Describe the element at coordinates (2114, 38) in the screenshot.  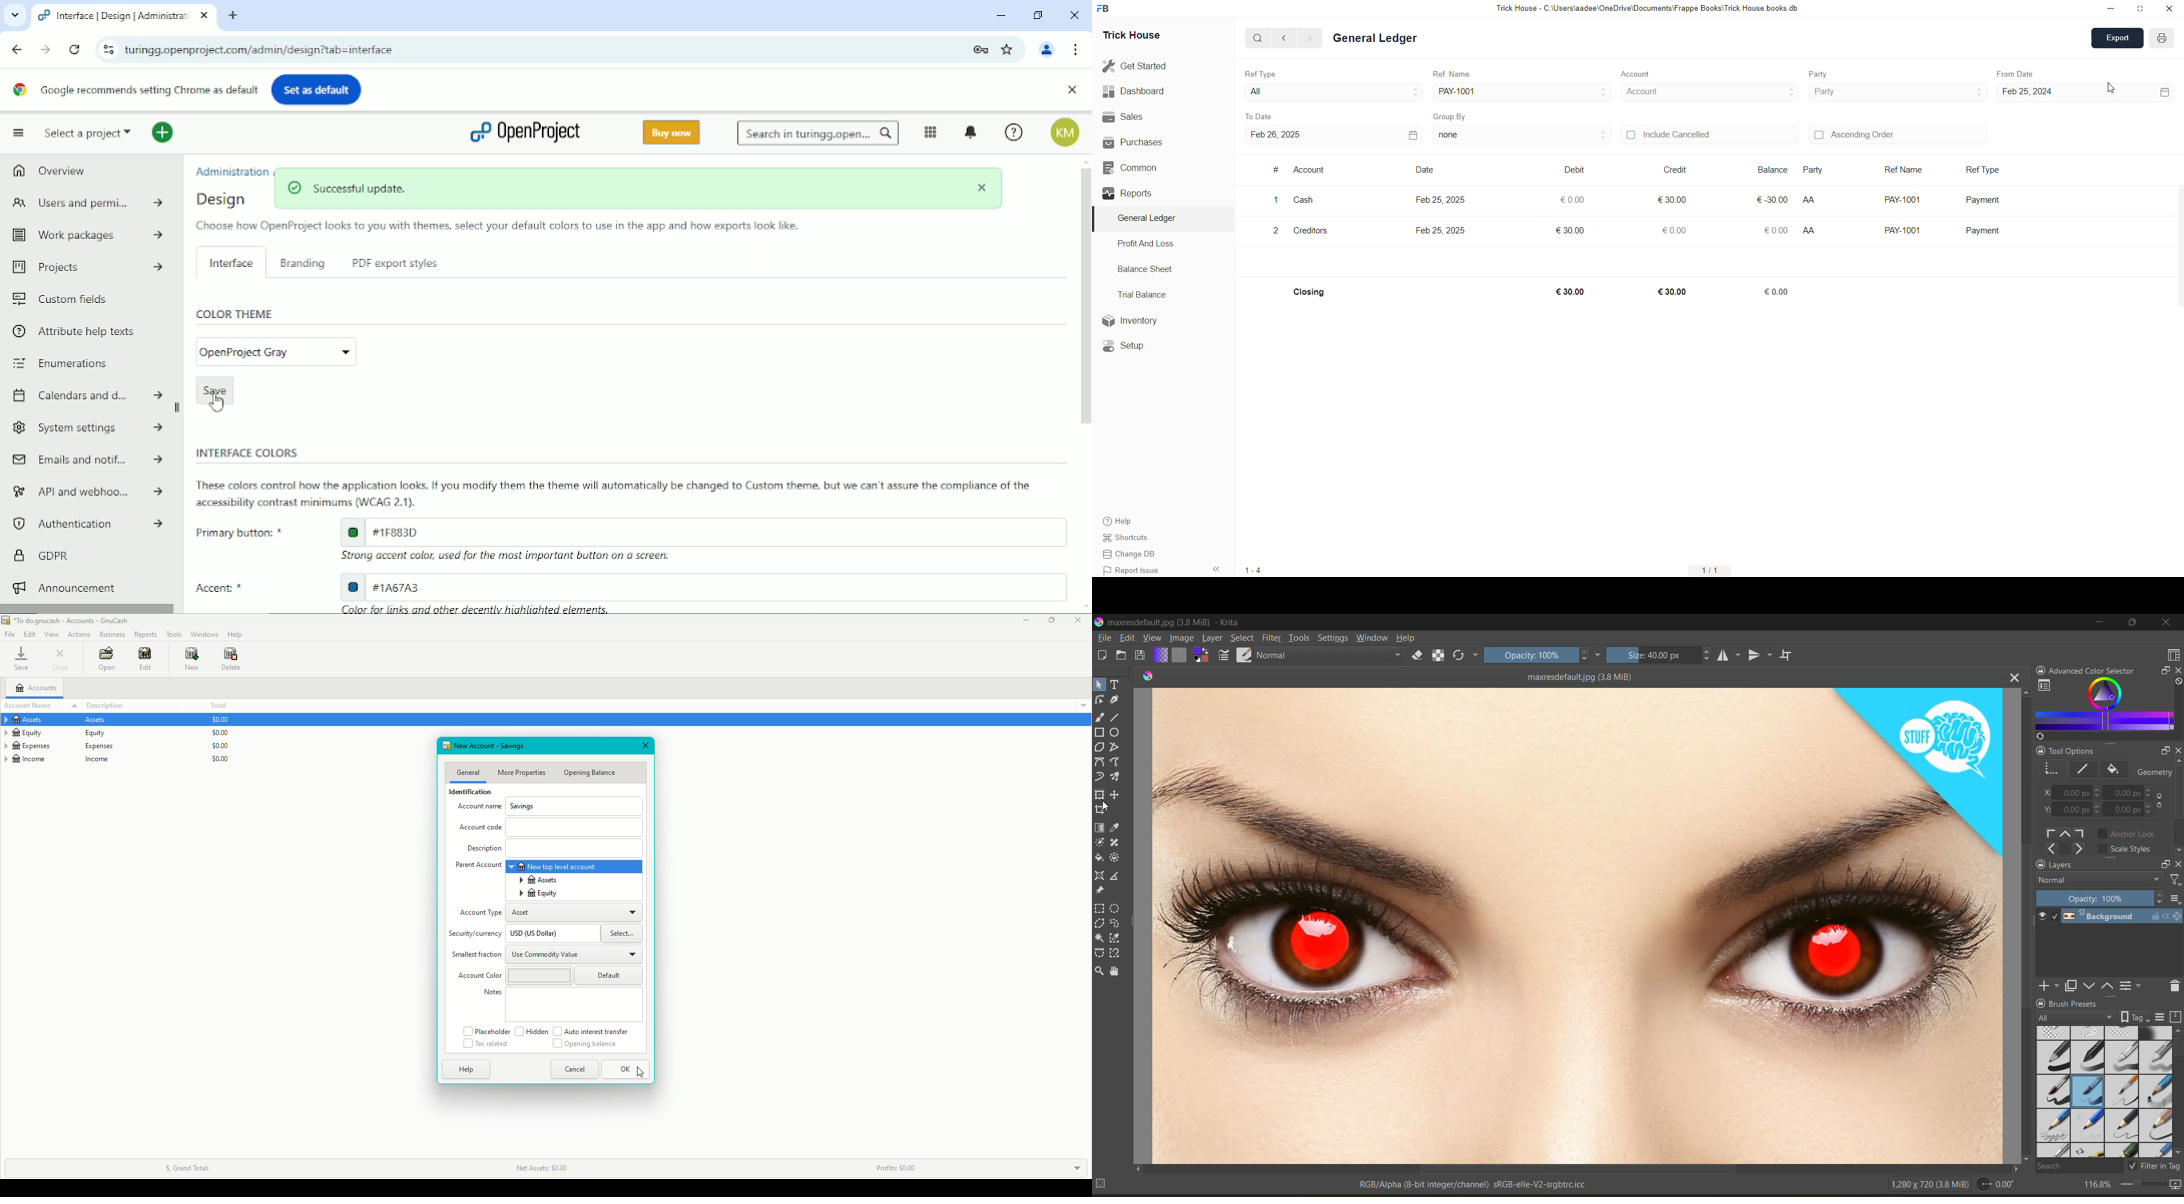
I see `expand` at that location.